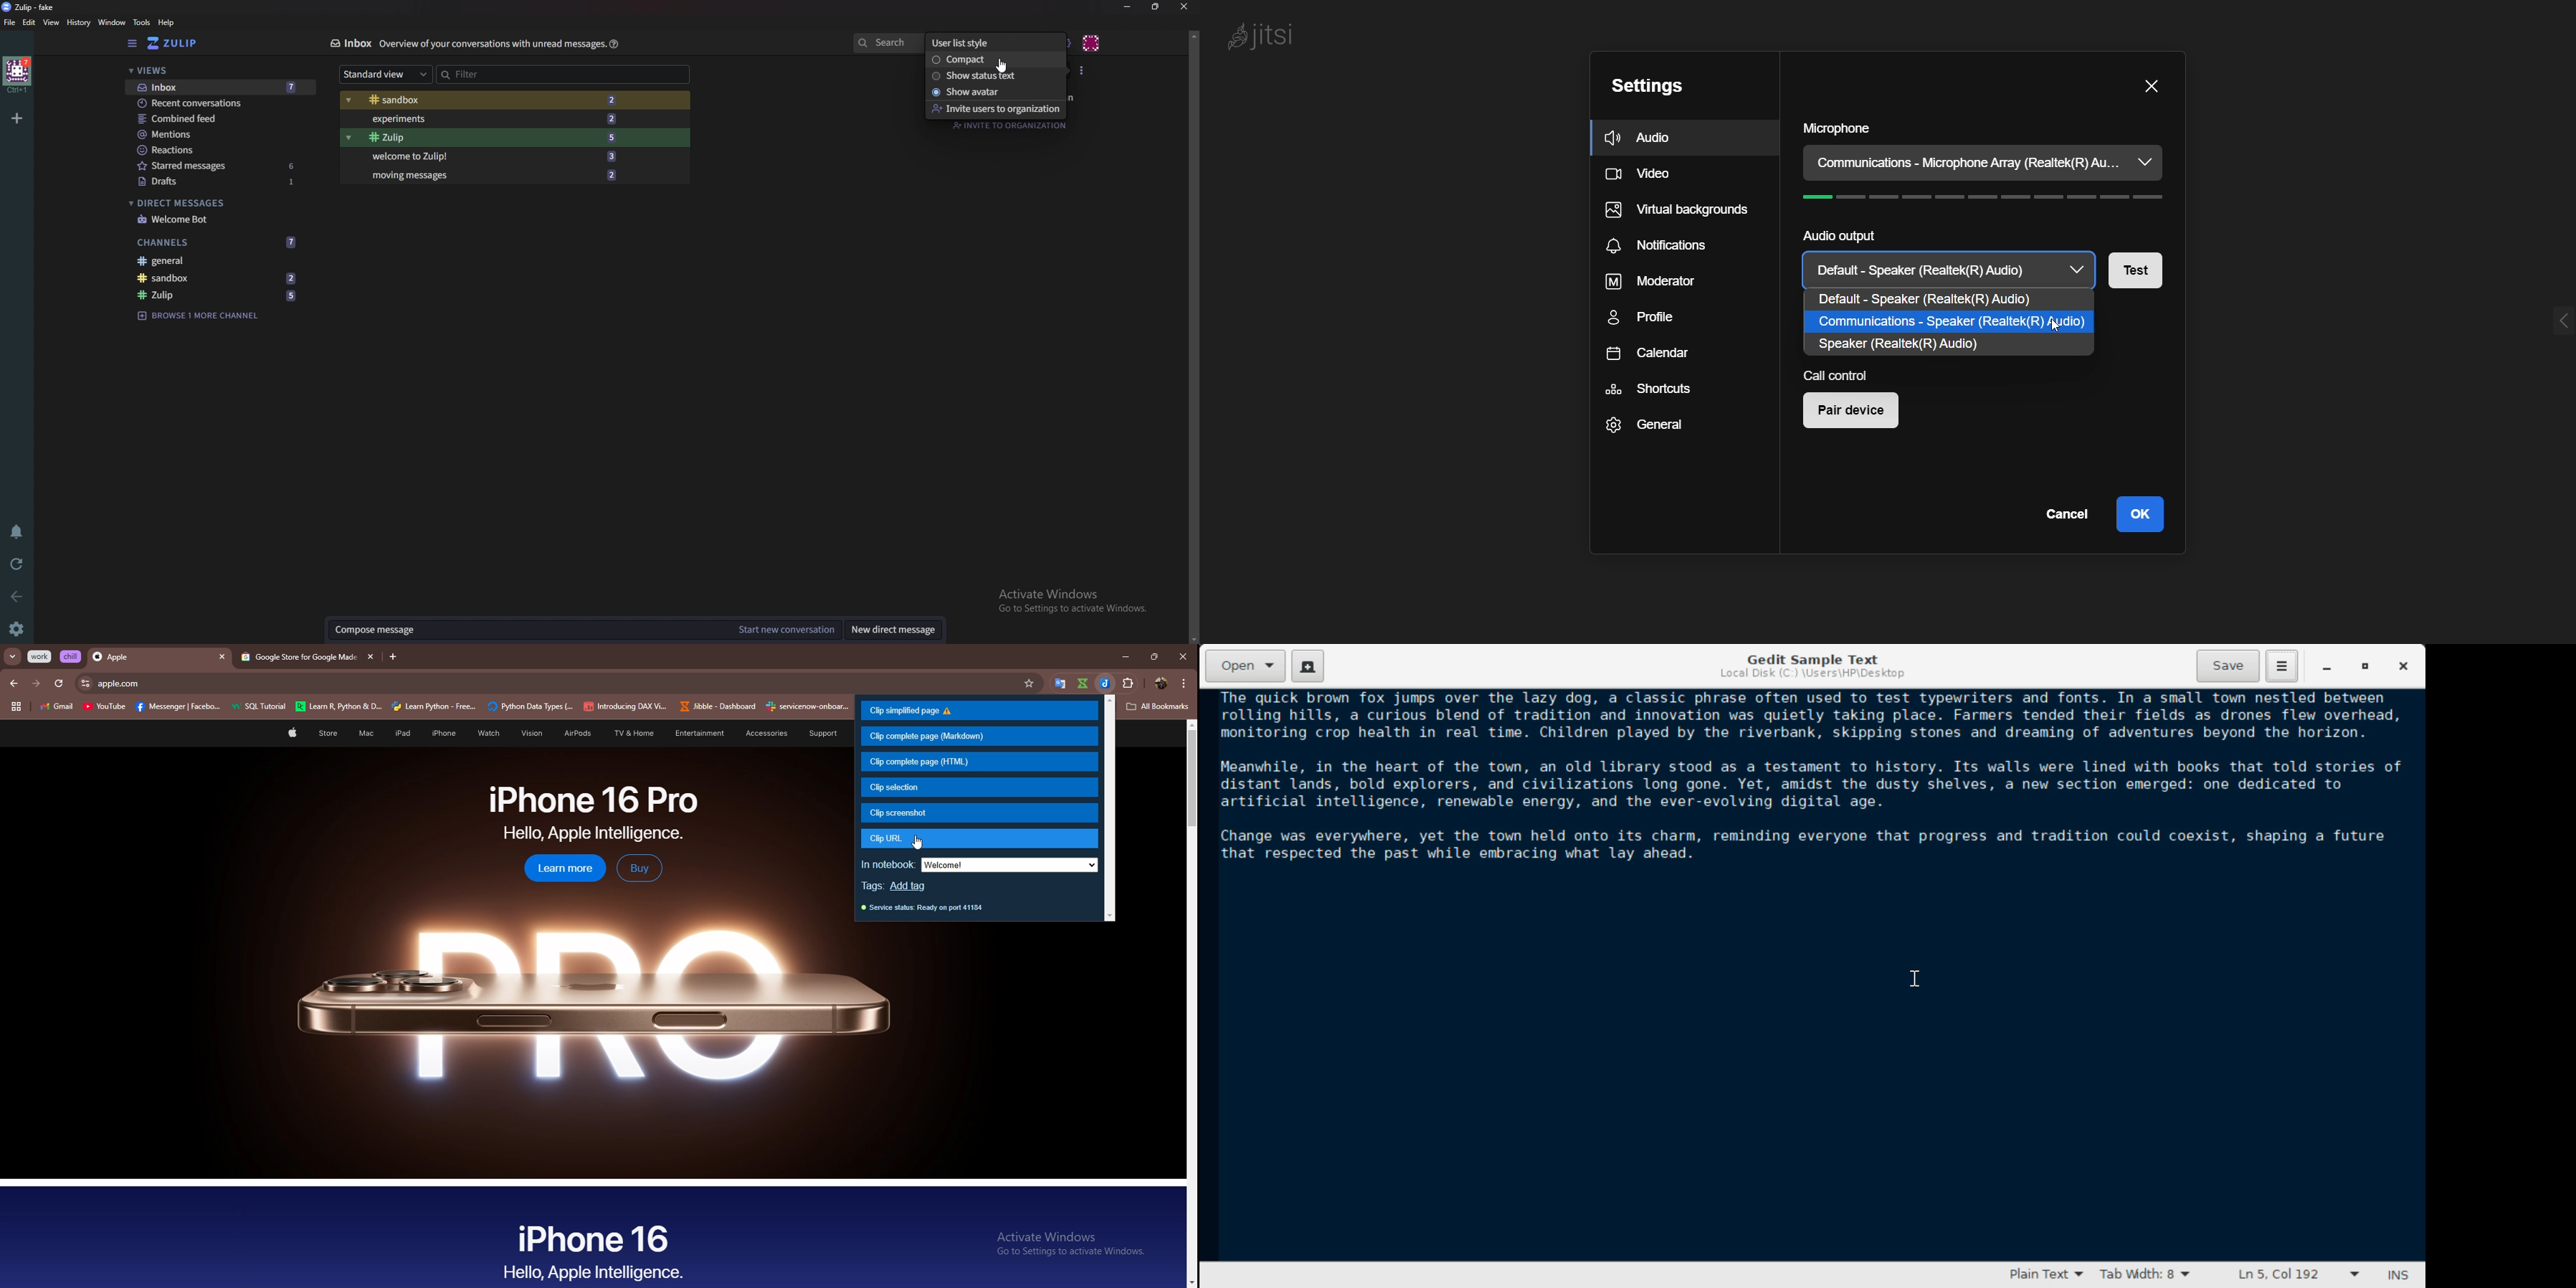 This screenshot has width=2576, height=1288. What do you see at coordinates (369, 656) in the screenshot?
I see `close tab` at bounding box center [369, 656].